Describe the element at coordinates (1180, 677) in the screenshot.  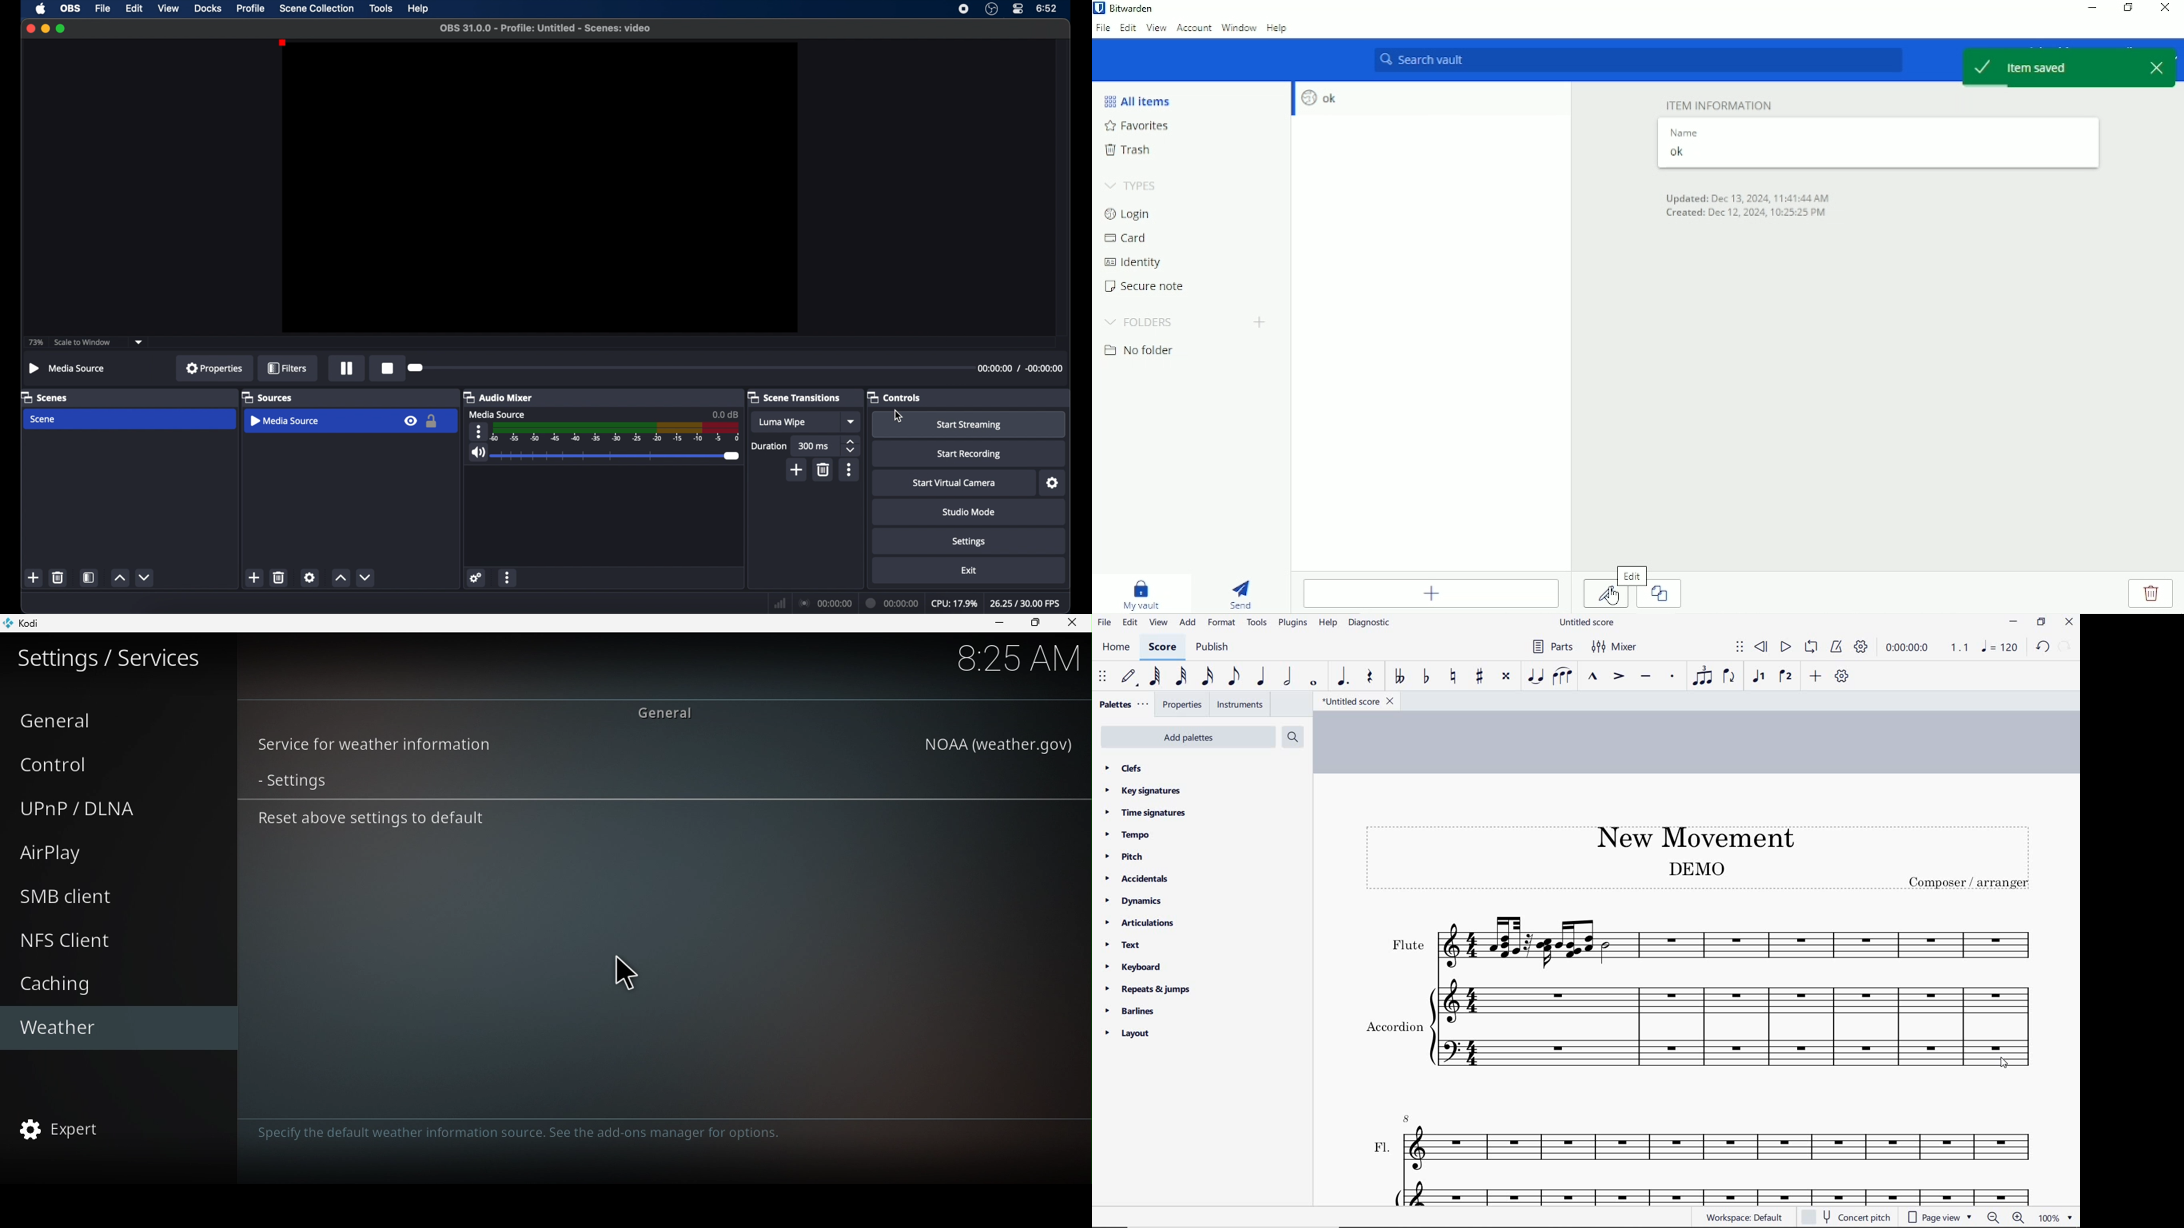
I see `32nd note` at that location.